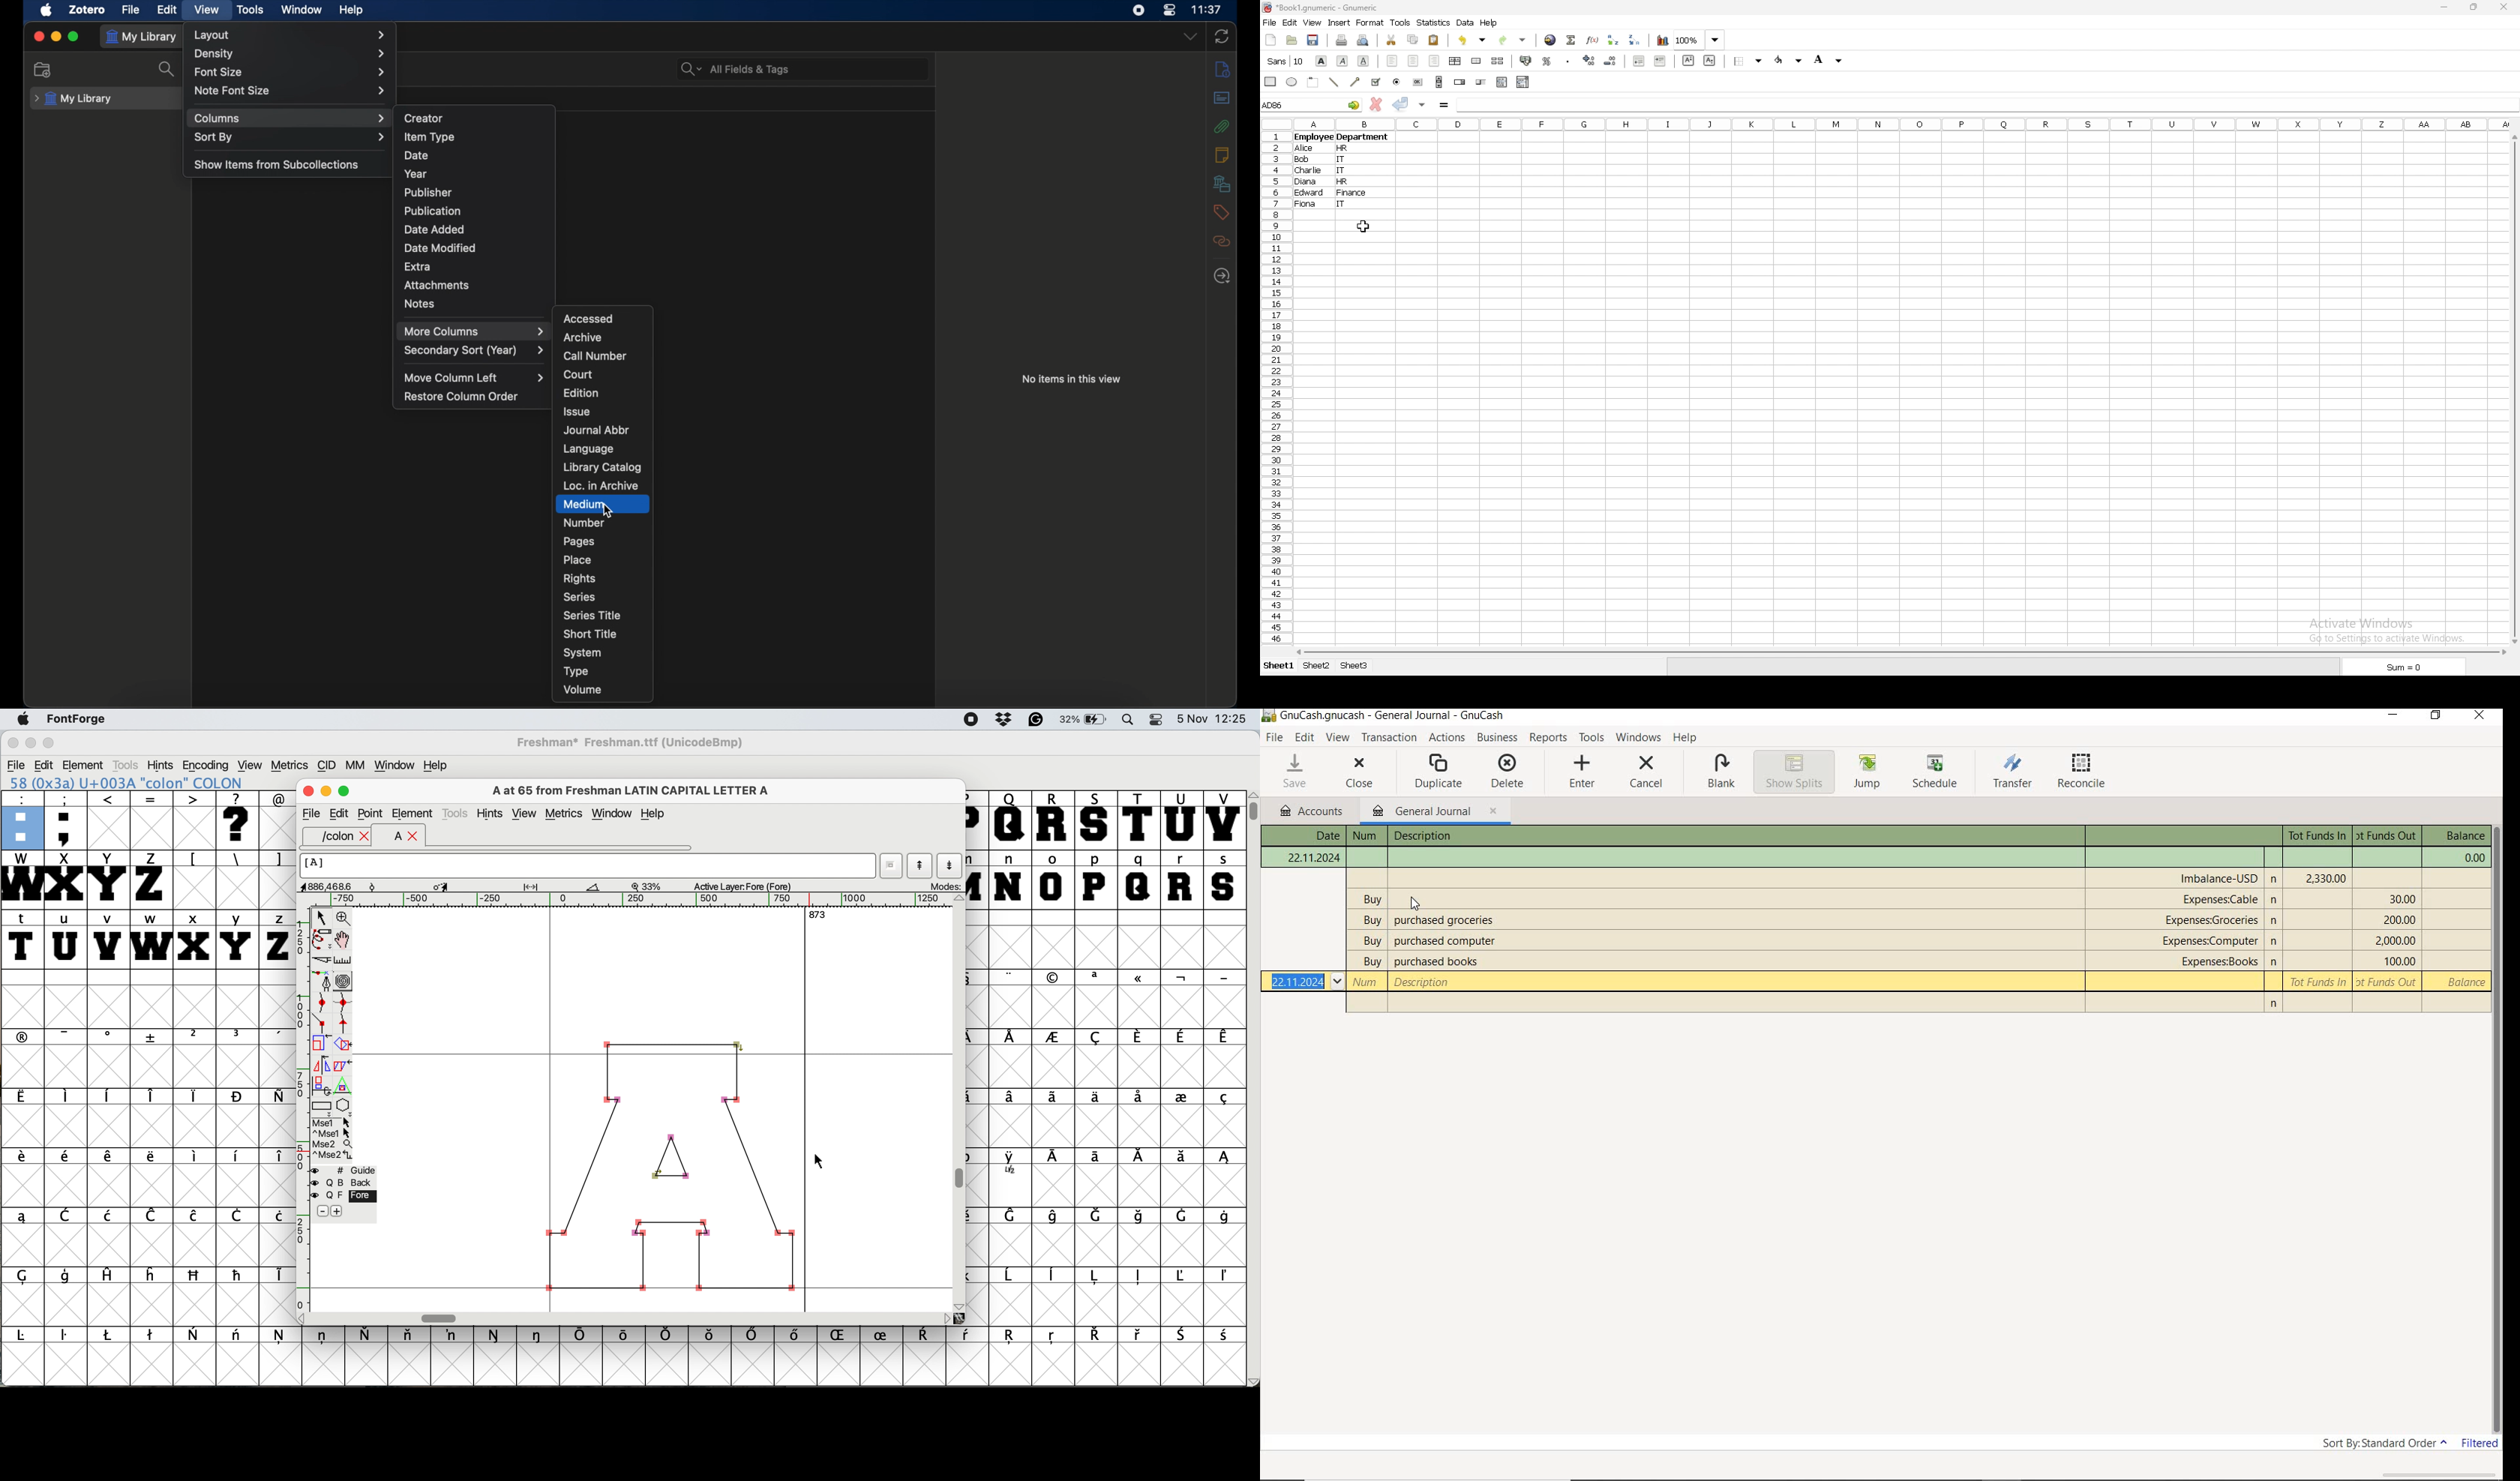  Describe the element at coordinates (142, 37) in the screenshot. I see `my library` at that location.